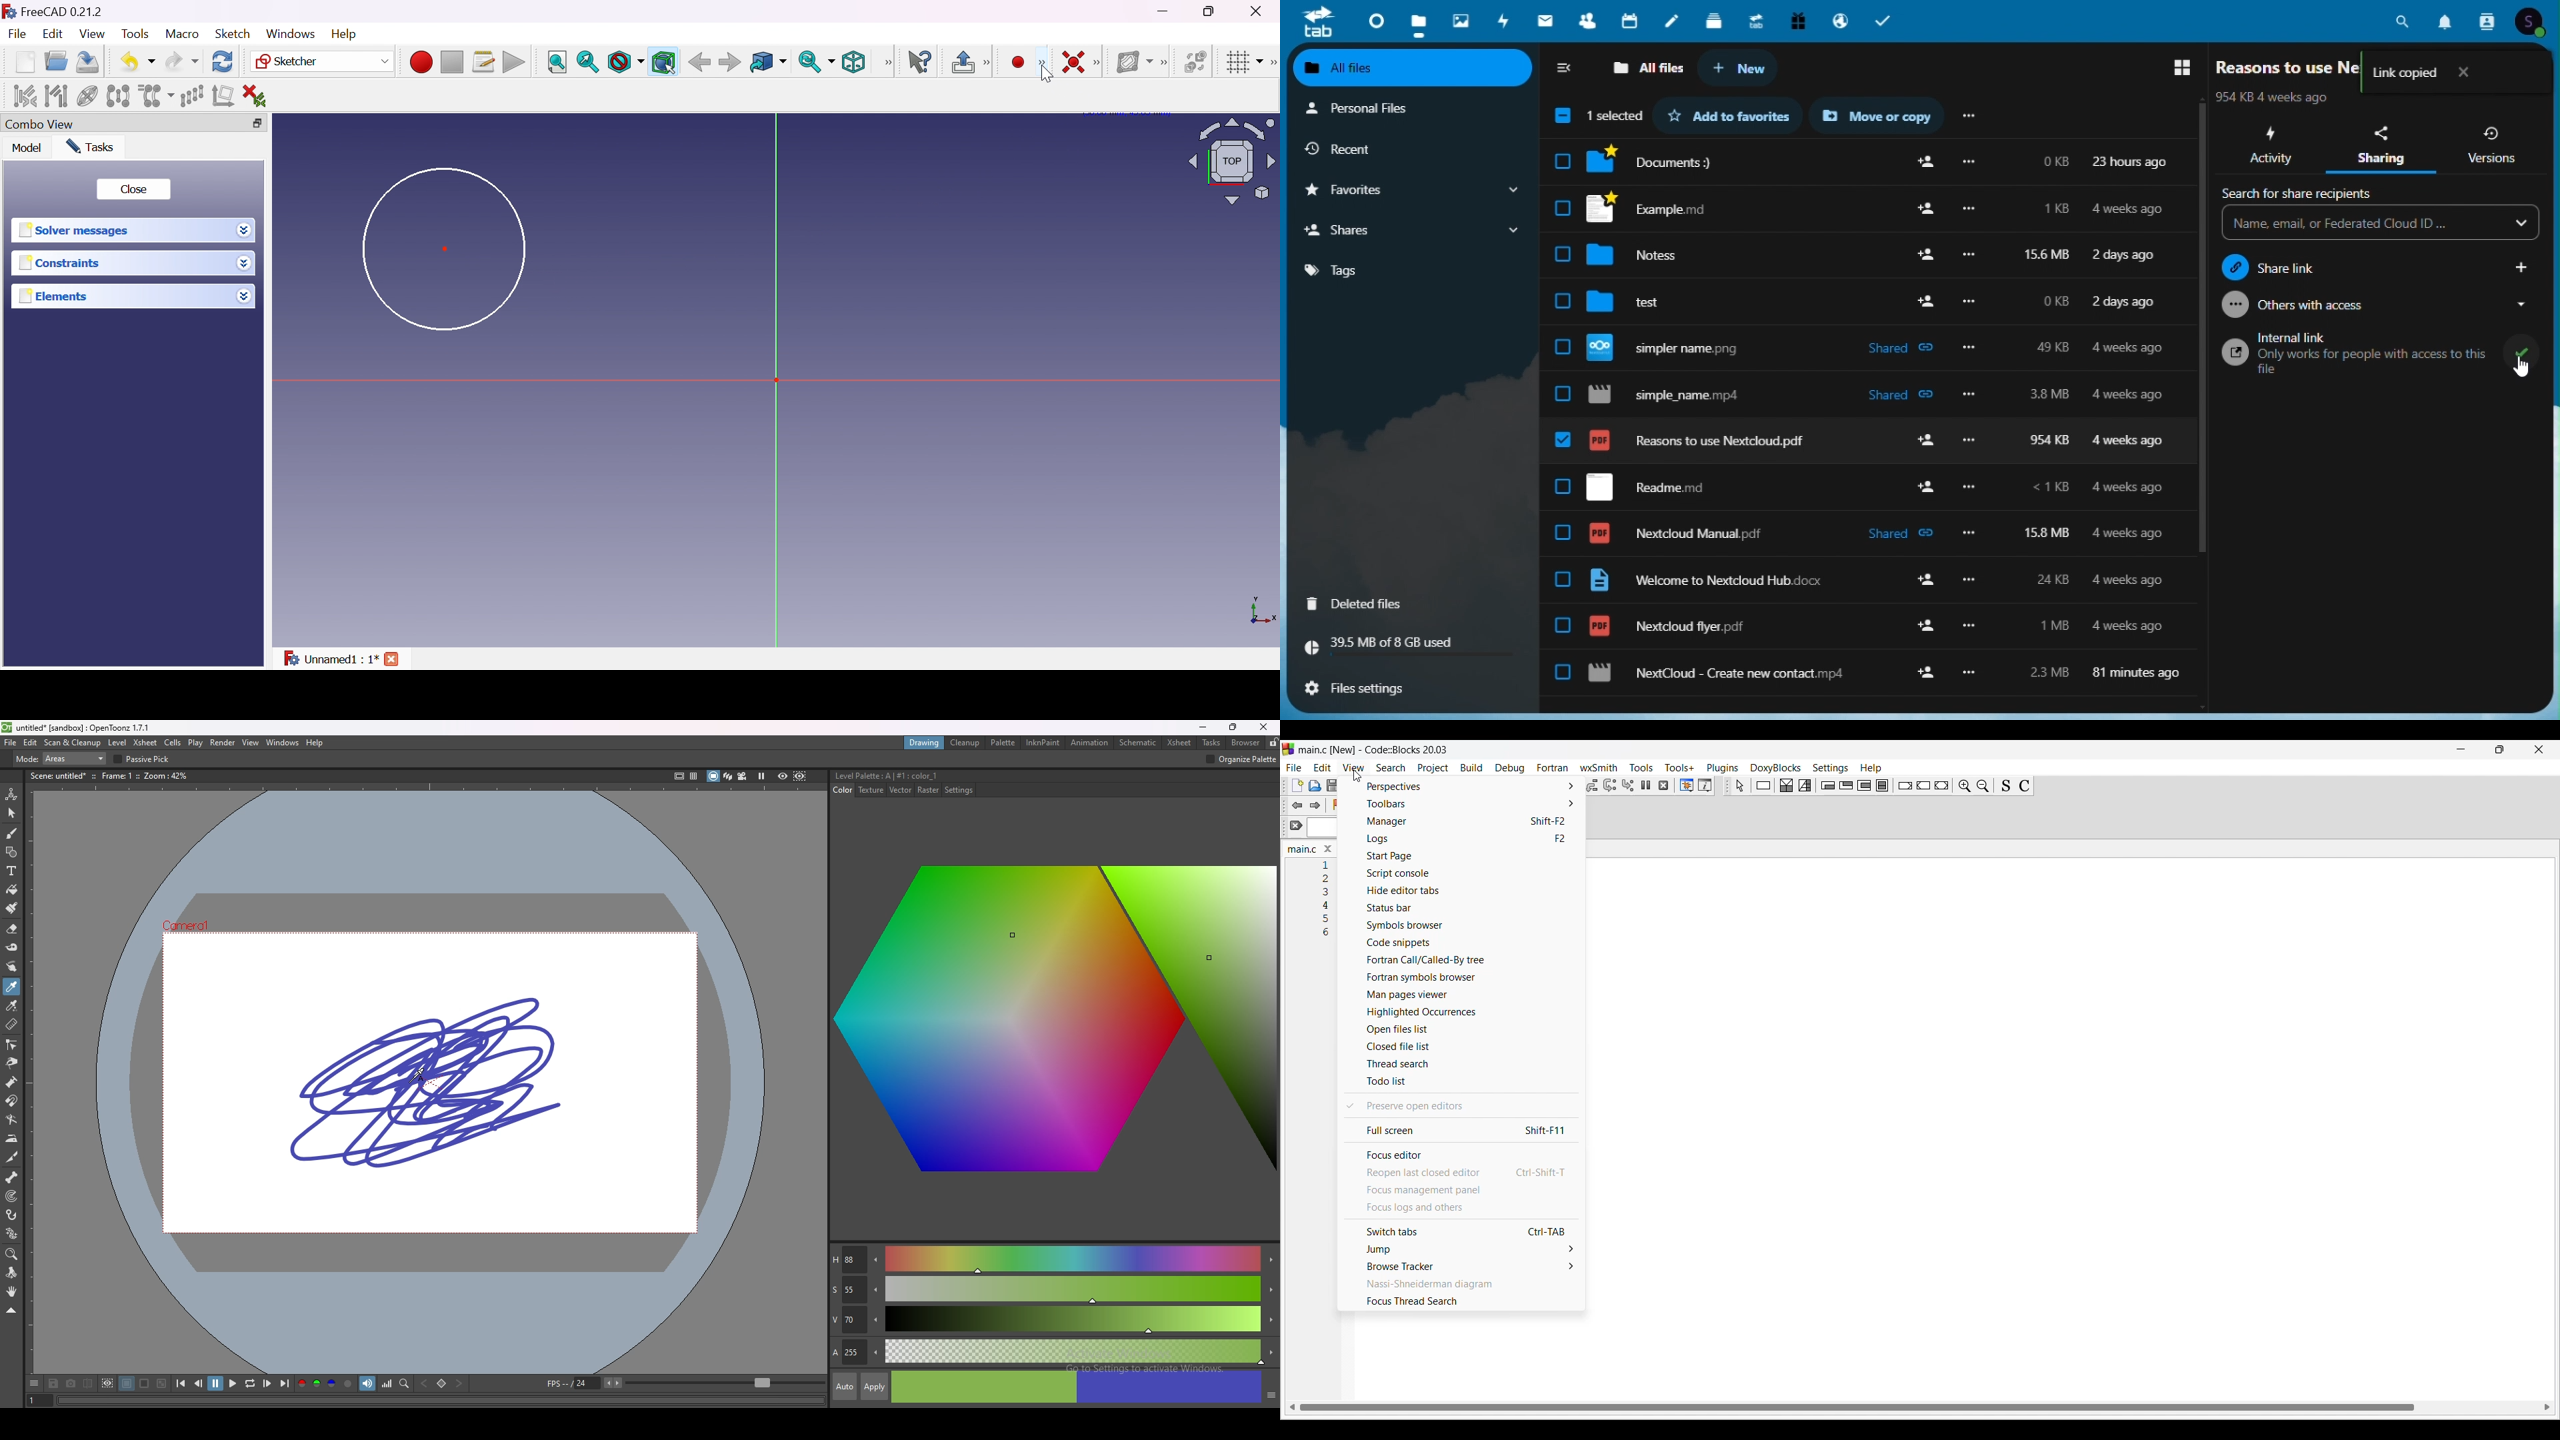  I want to click on checkbox, so click(1562, 349).